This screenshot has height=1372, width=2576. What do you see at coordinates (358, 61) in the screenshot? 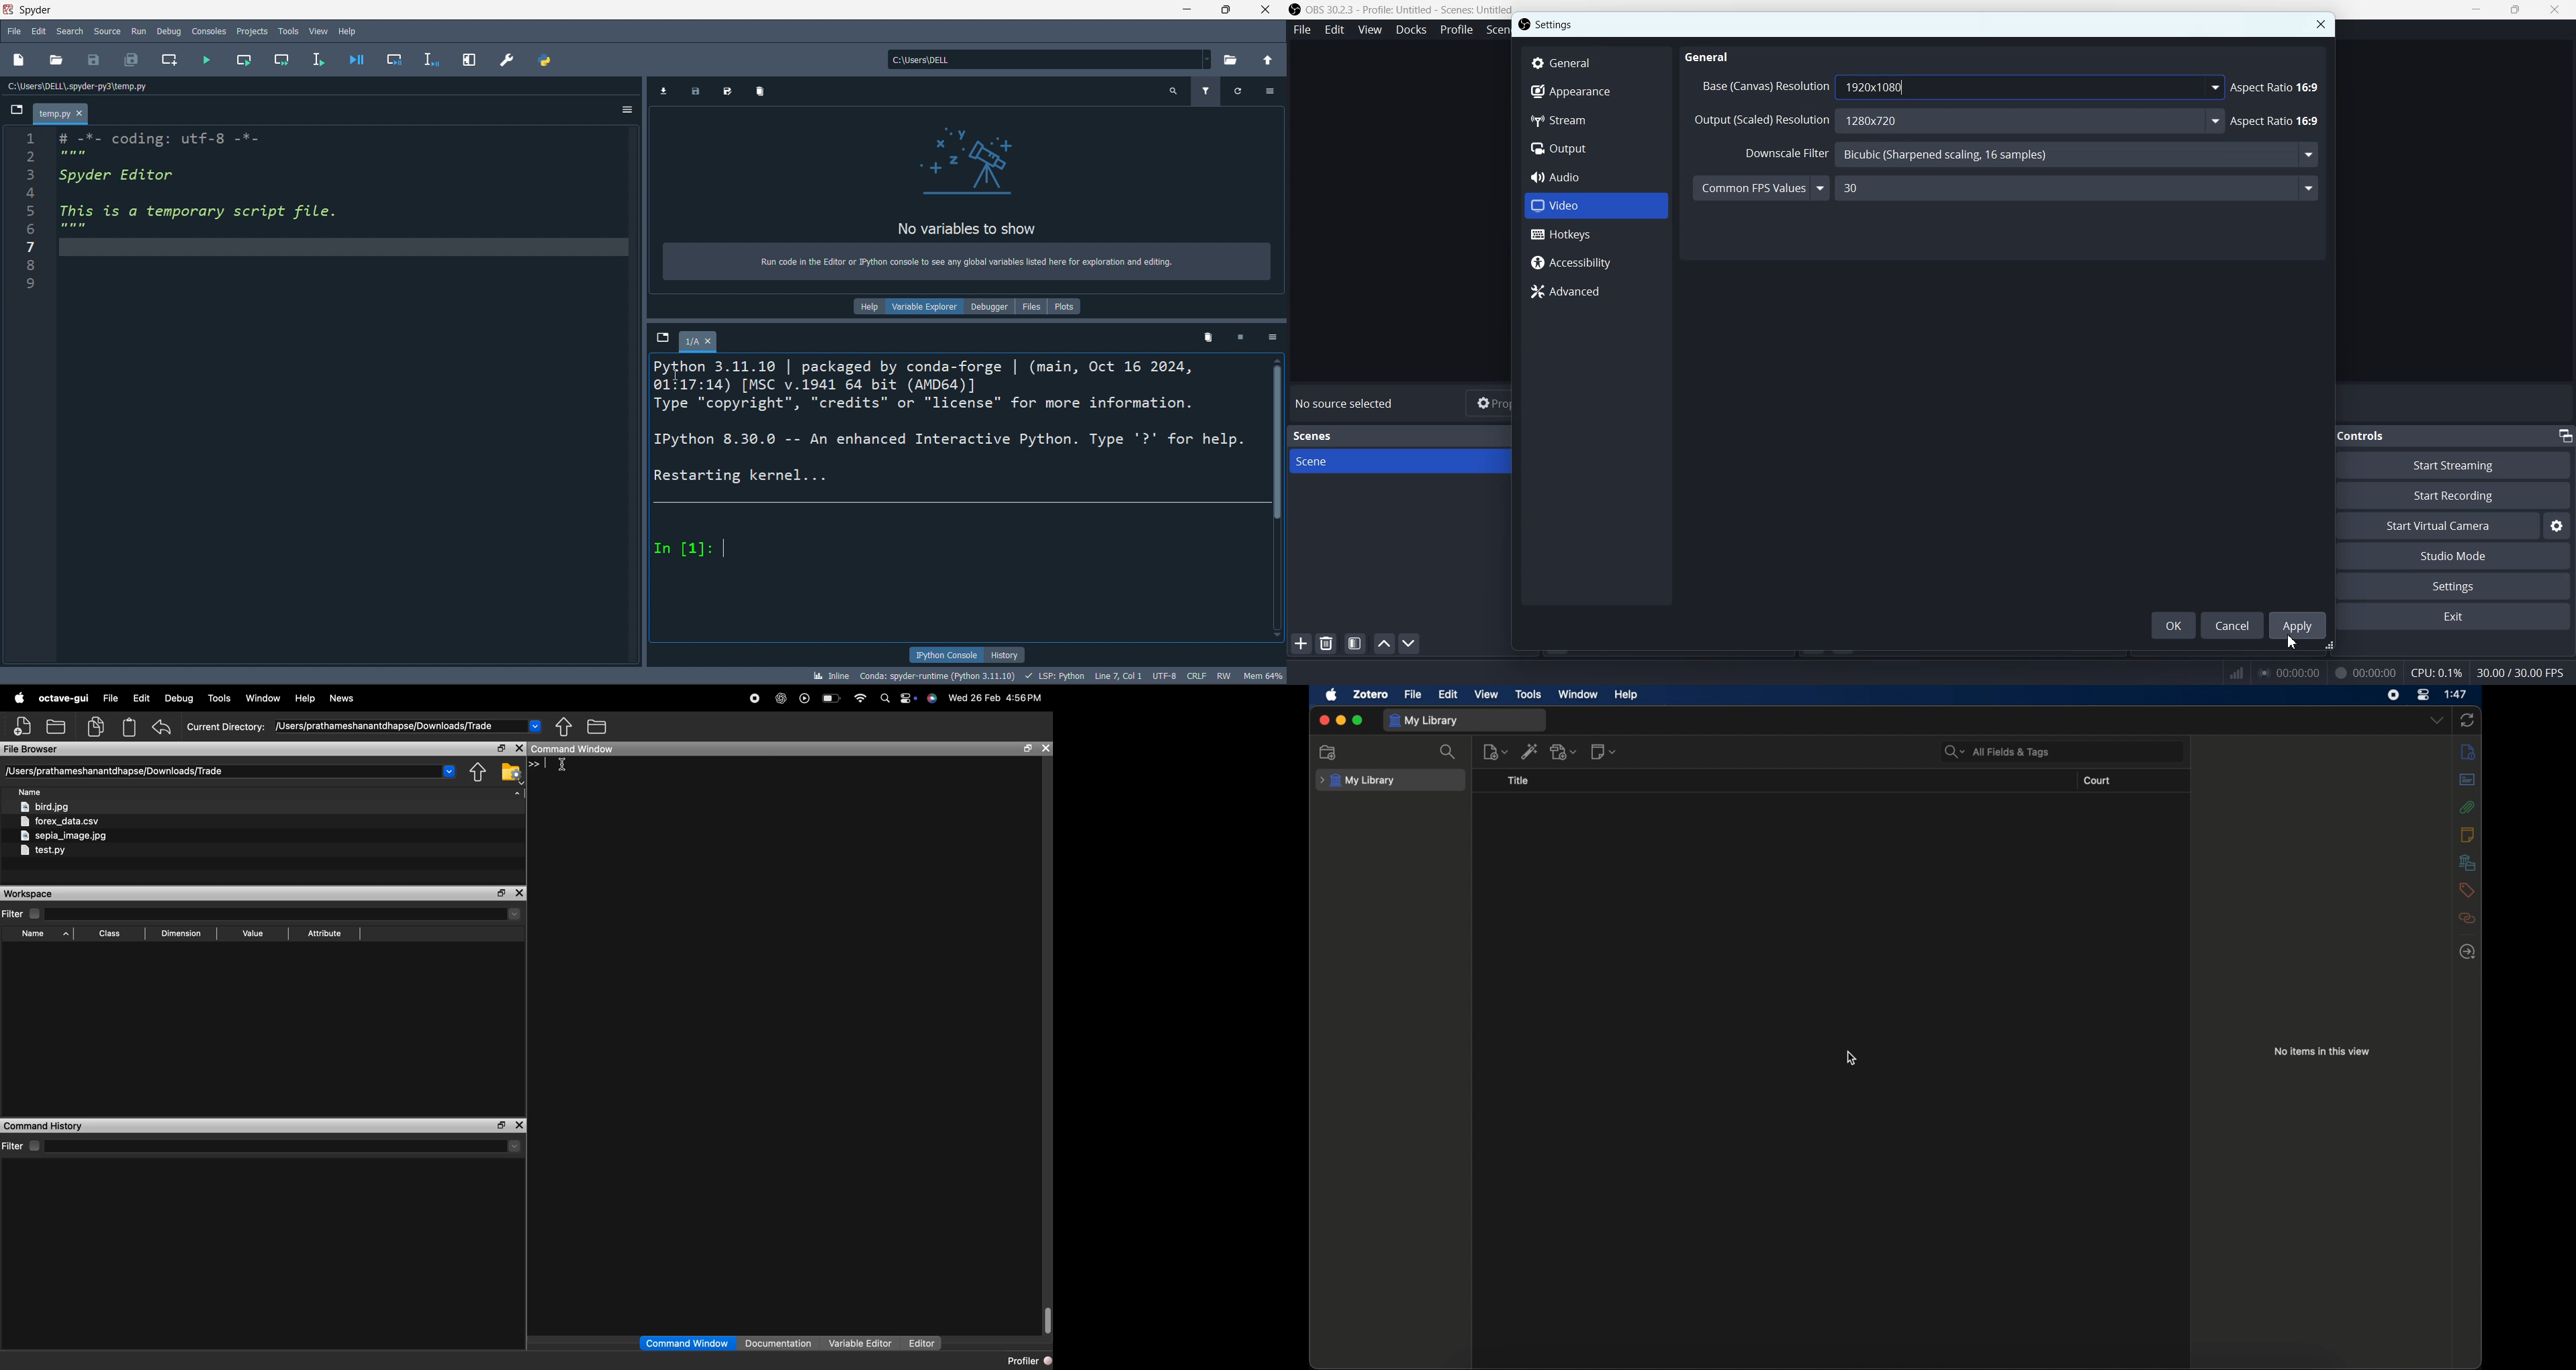
I see `debug file` at bounding box center [358, 61].